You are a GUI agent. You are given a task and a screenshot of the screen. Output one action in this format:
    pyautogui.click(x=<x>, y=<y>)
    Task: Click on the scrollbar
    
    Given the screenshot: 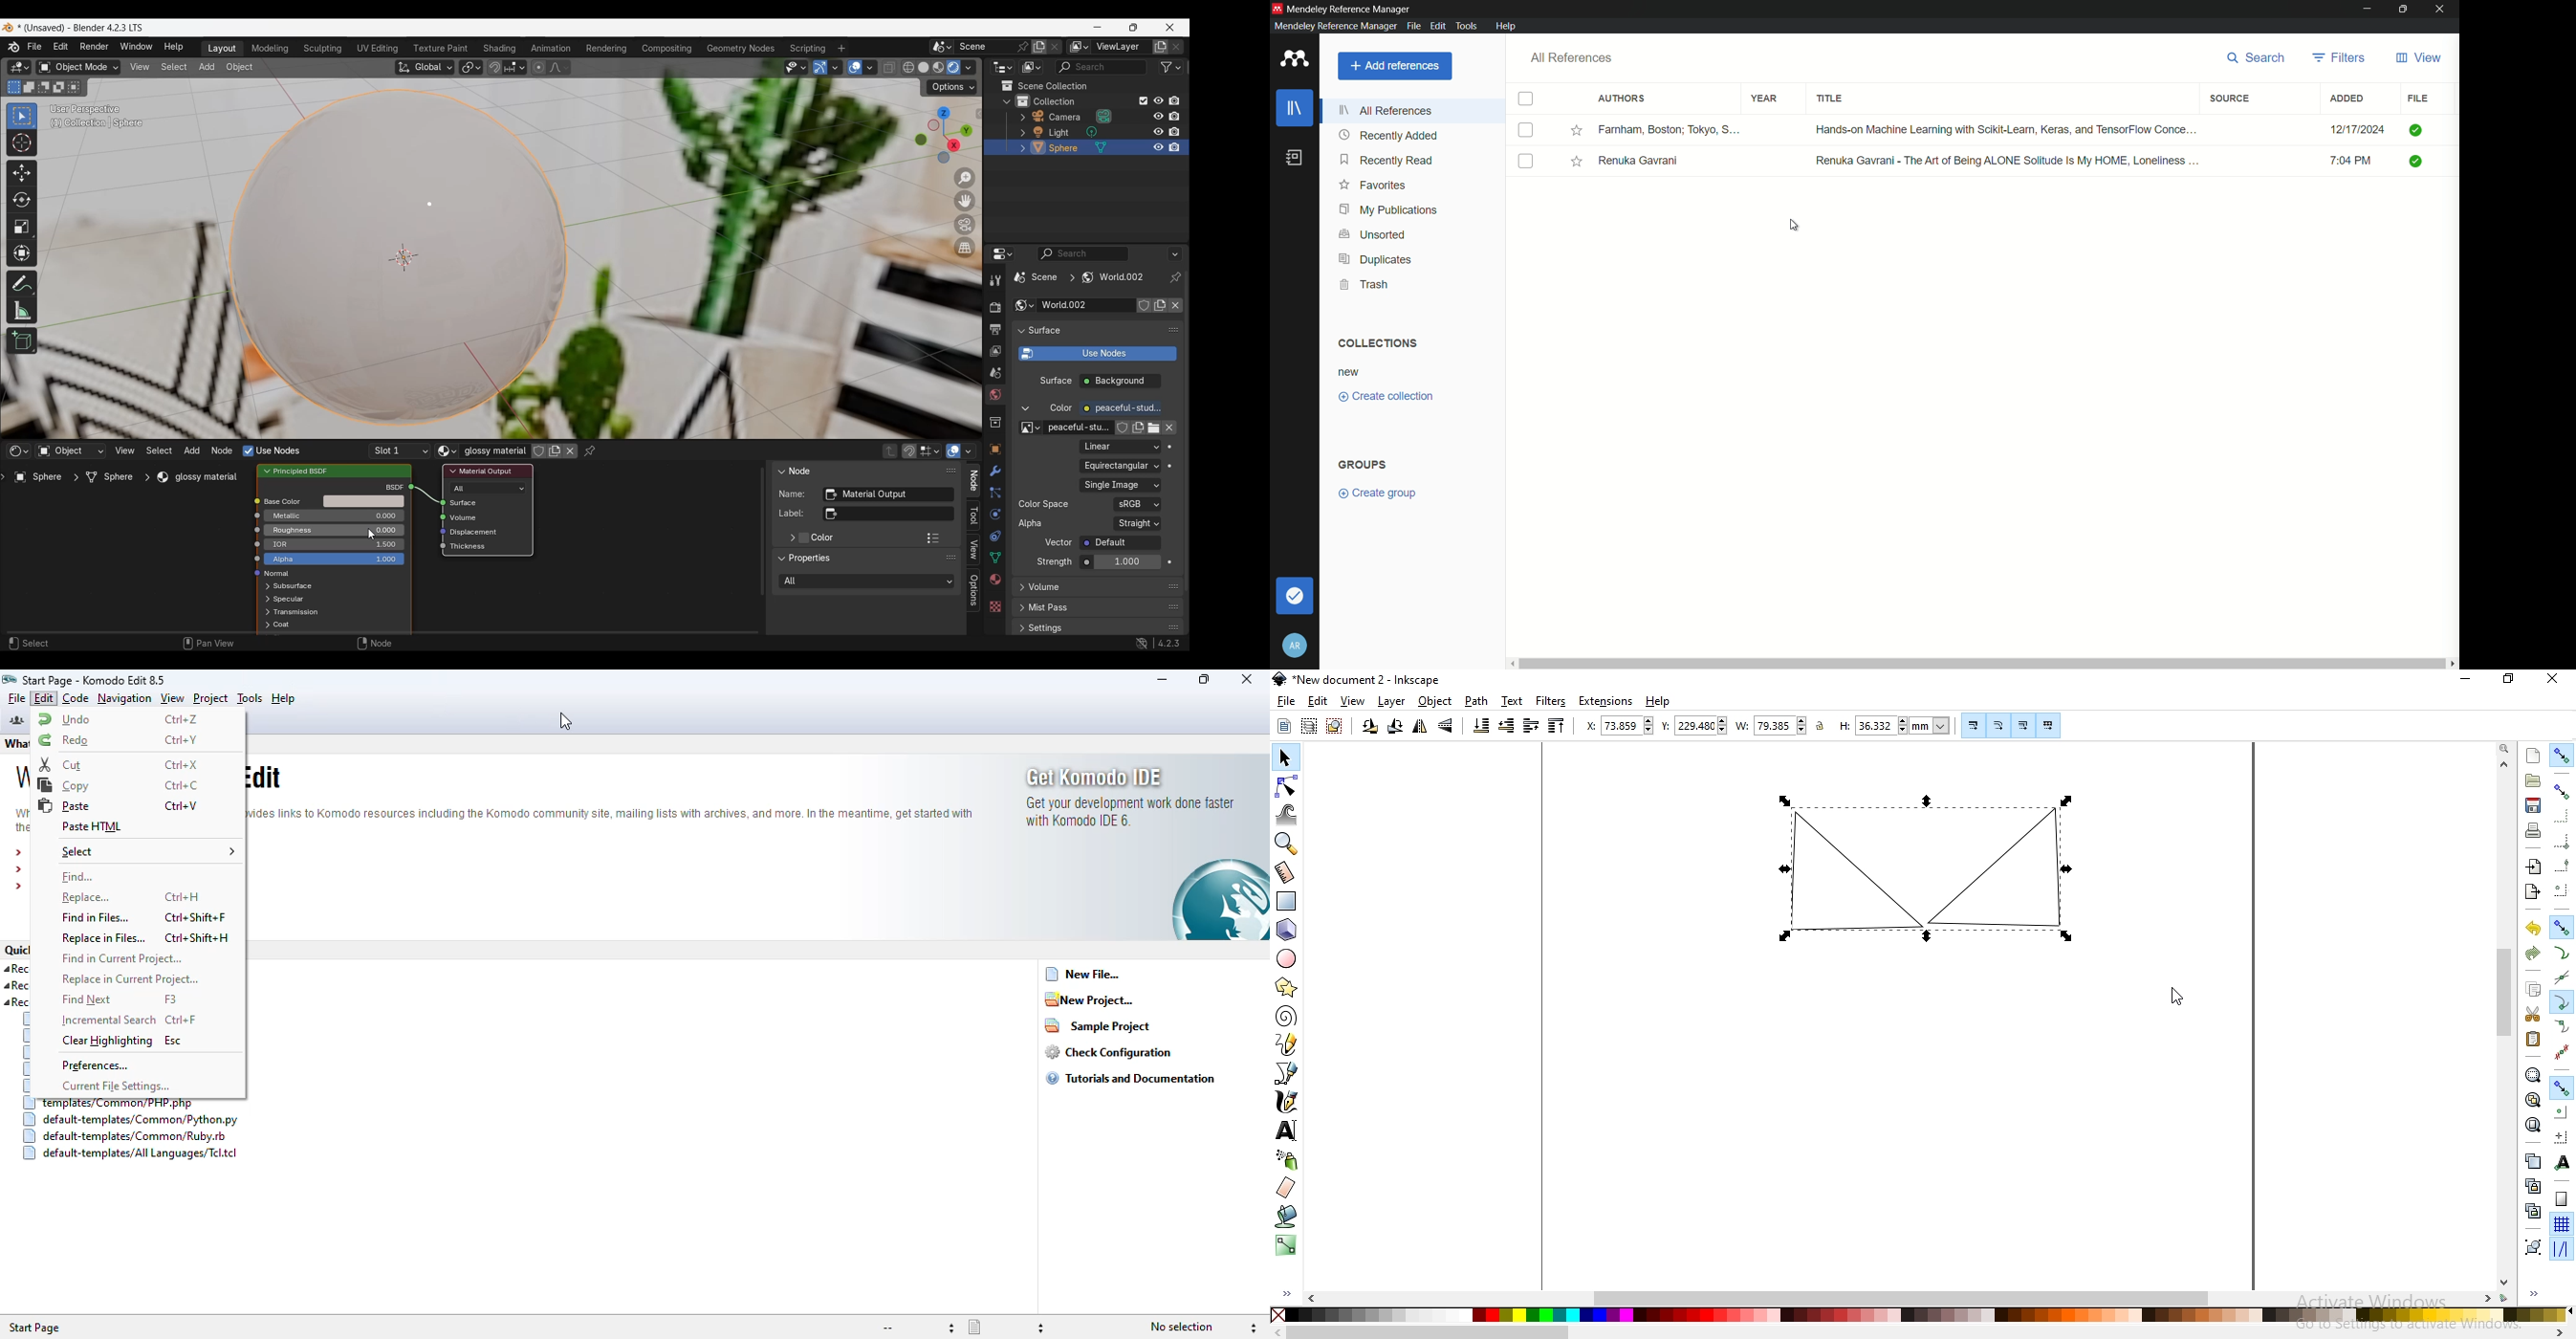 What is the action you would take?
    pyautogui.click(x=1912, y=1297)
    